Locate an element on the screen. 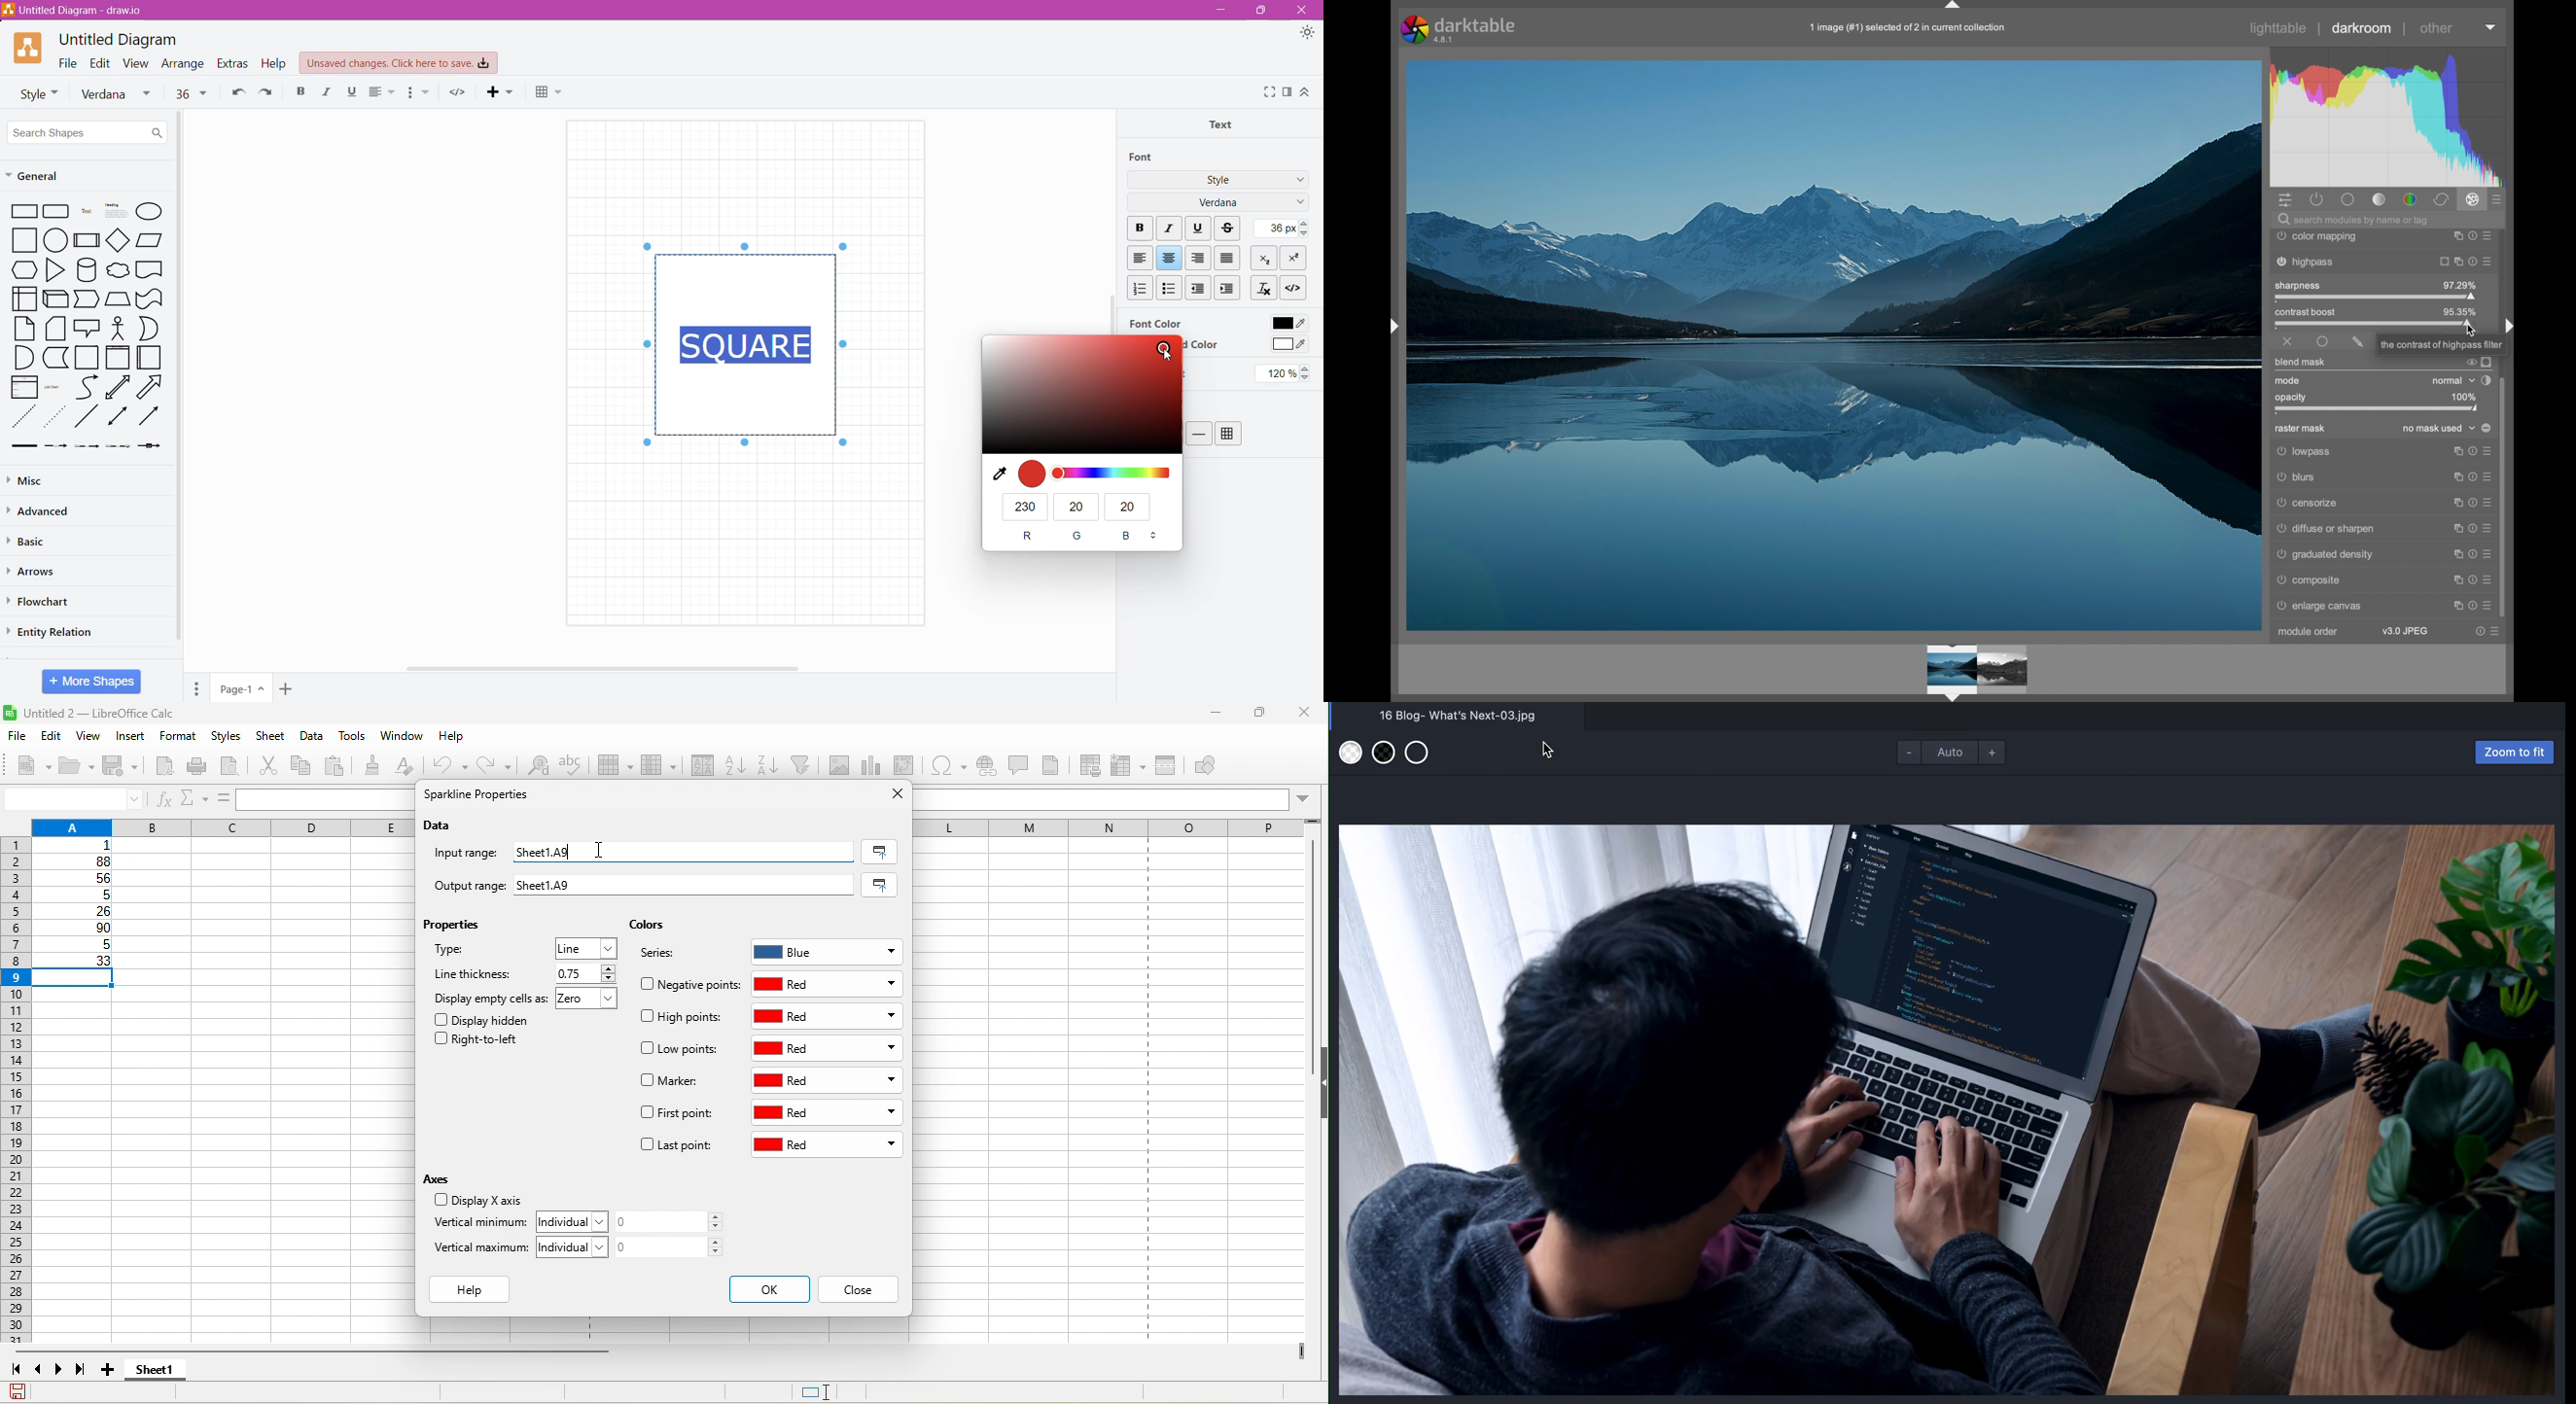 Image resolution: width=2576 pixels, height=1428 pixels. Subprocess is located at coordinates (87, 239).